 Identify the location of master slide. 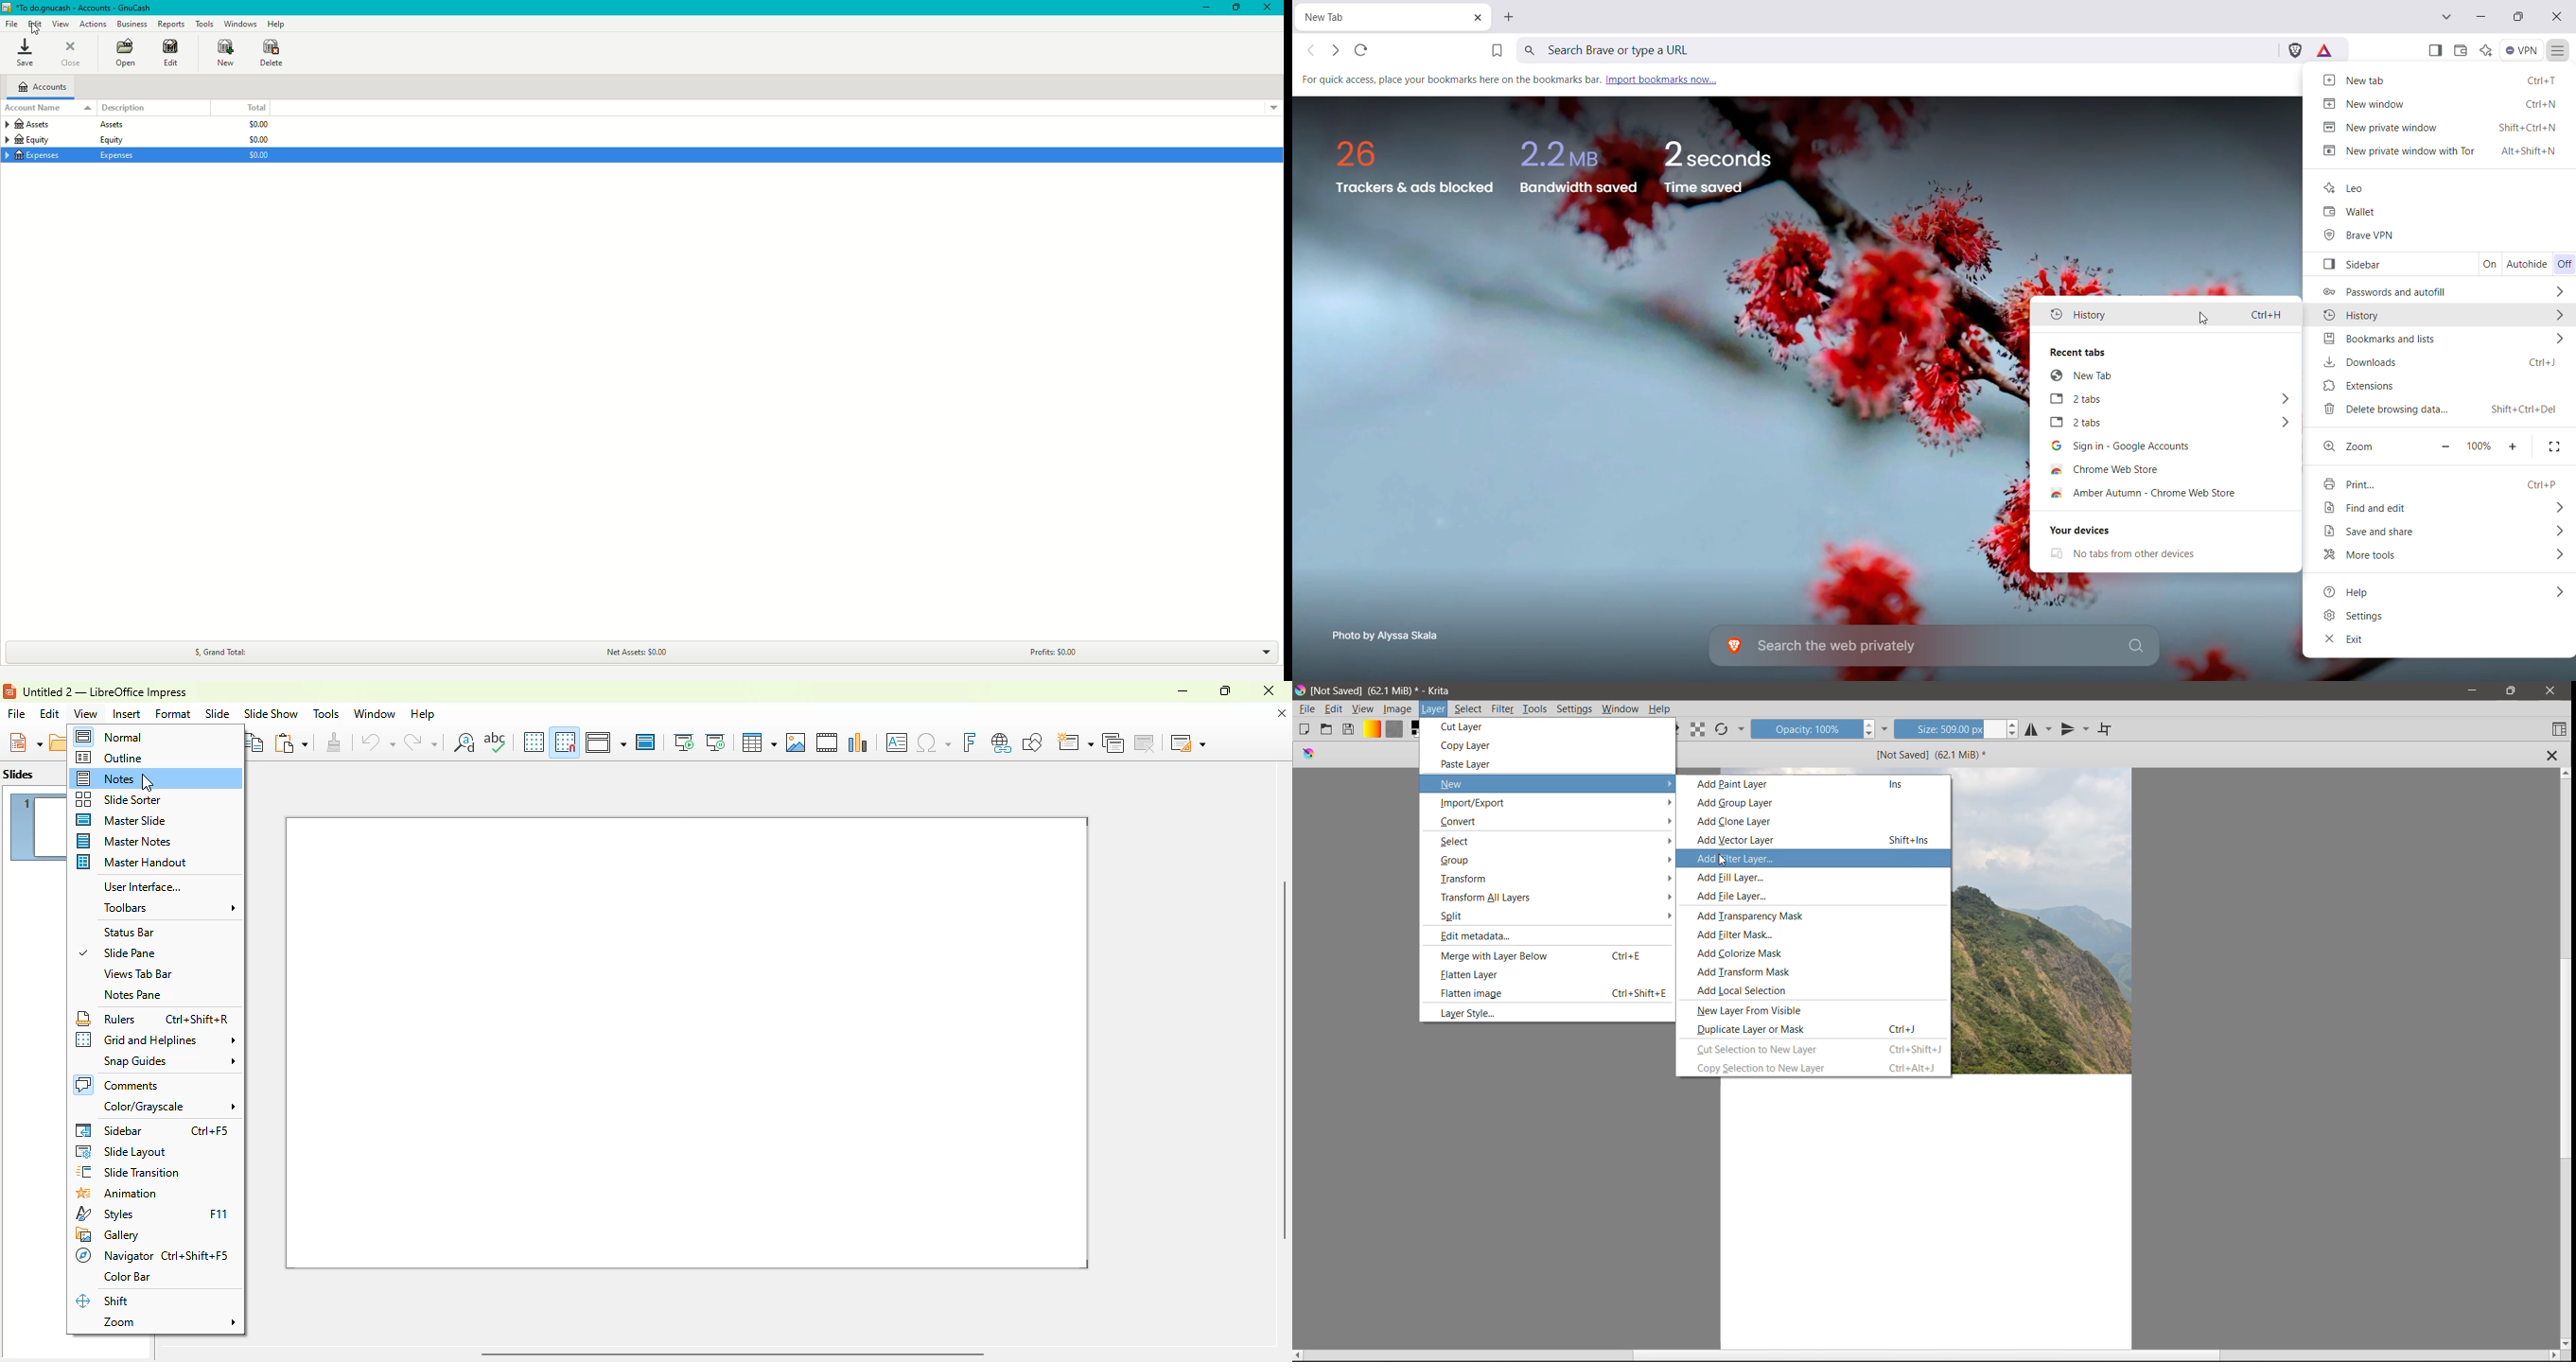
(646, 742).